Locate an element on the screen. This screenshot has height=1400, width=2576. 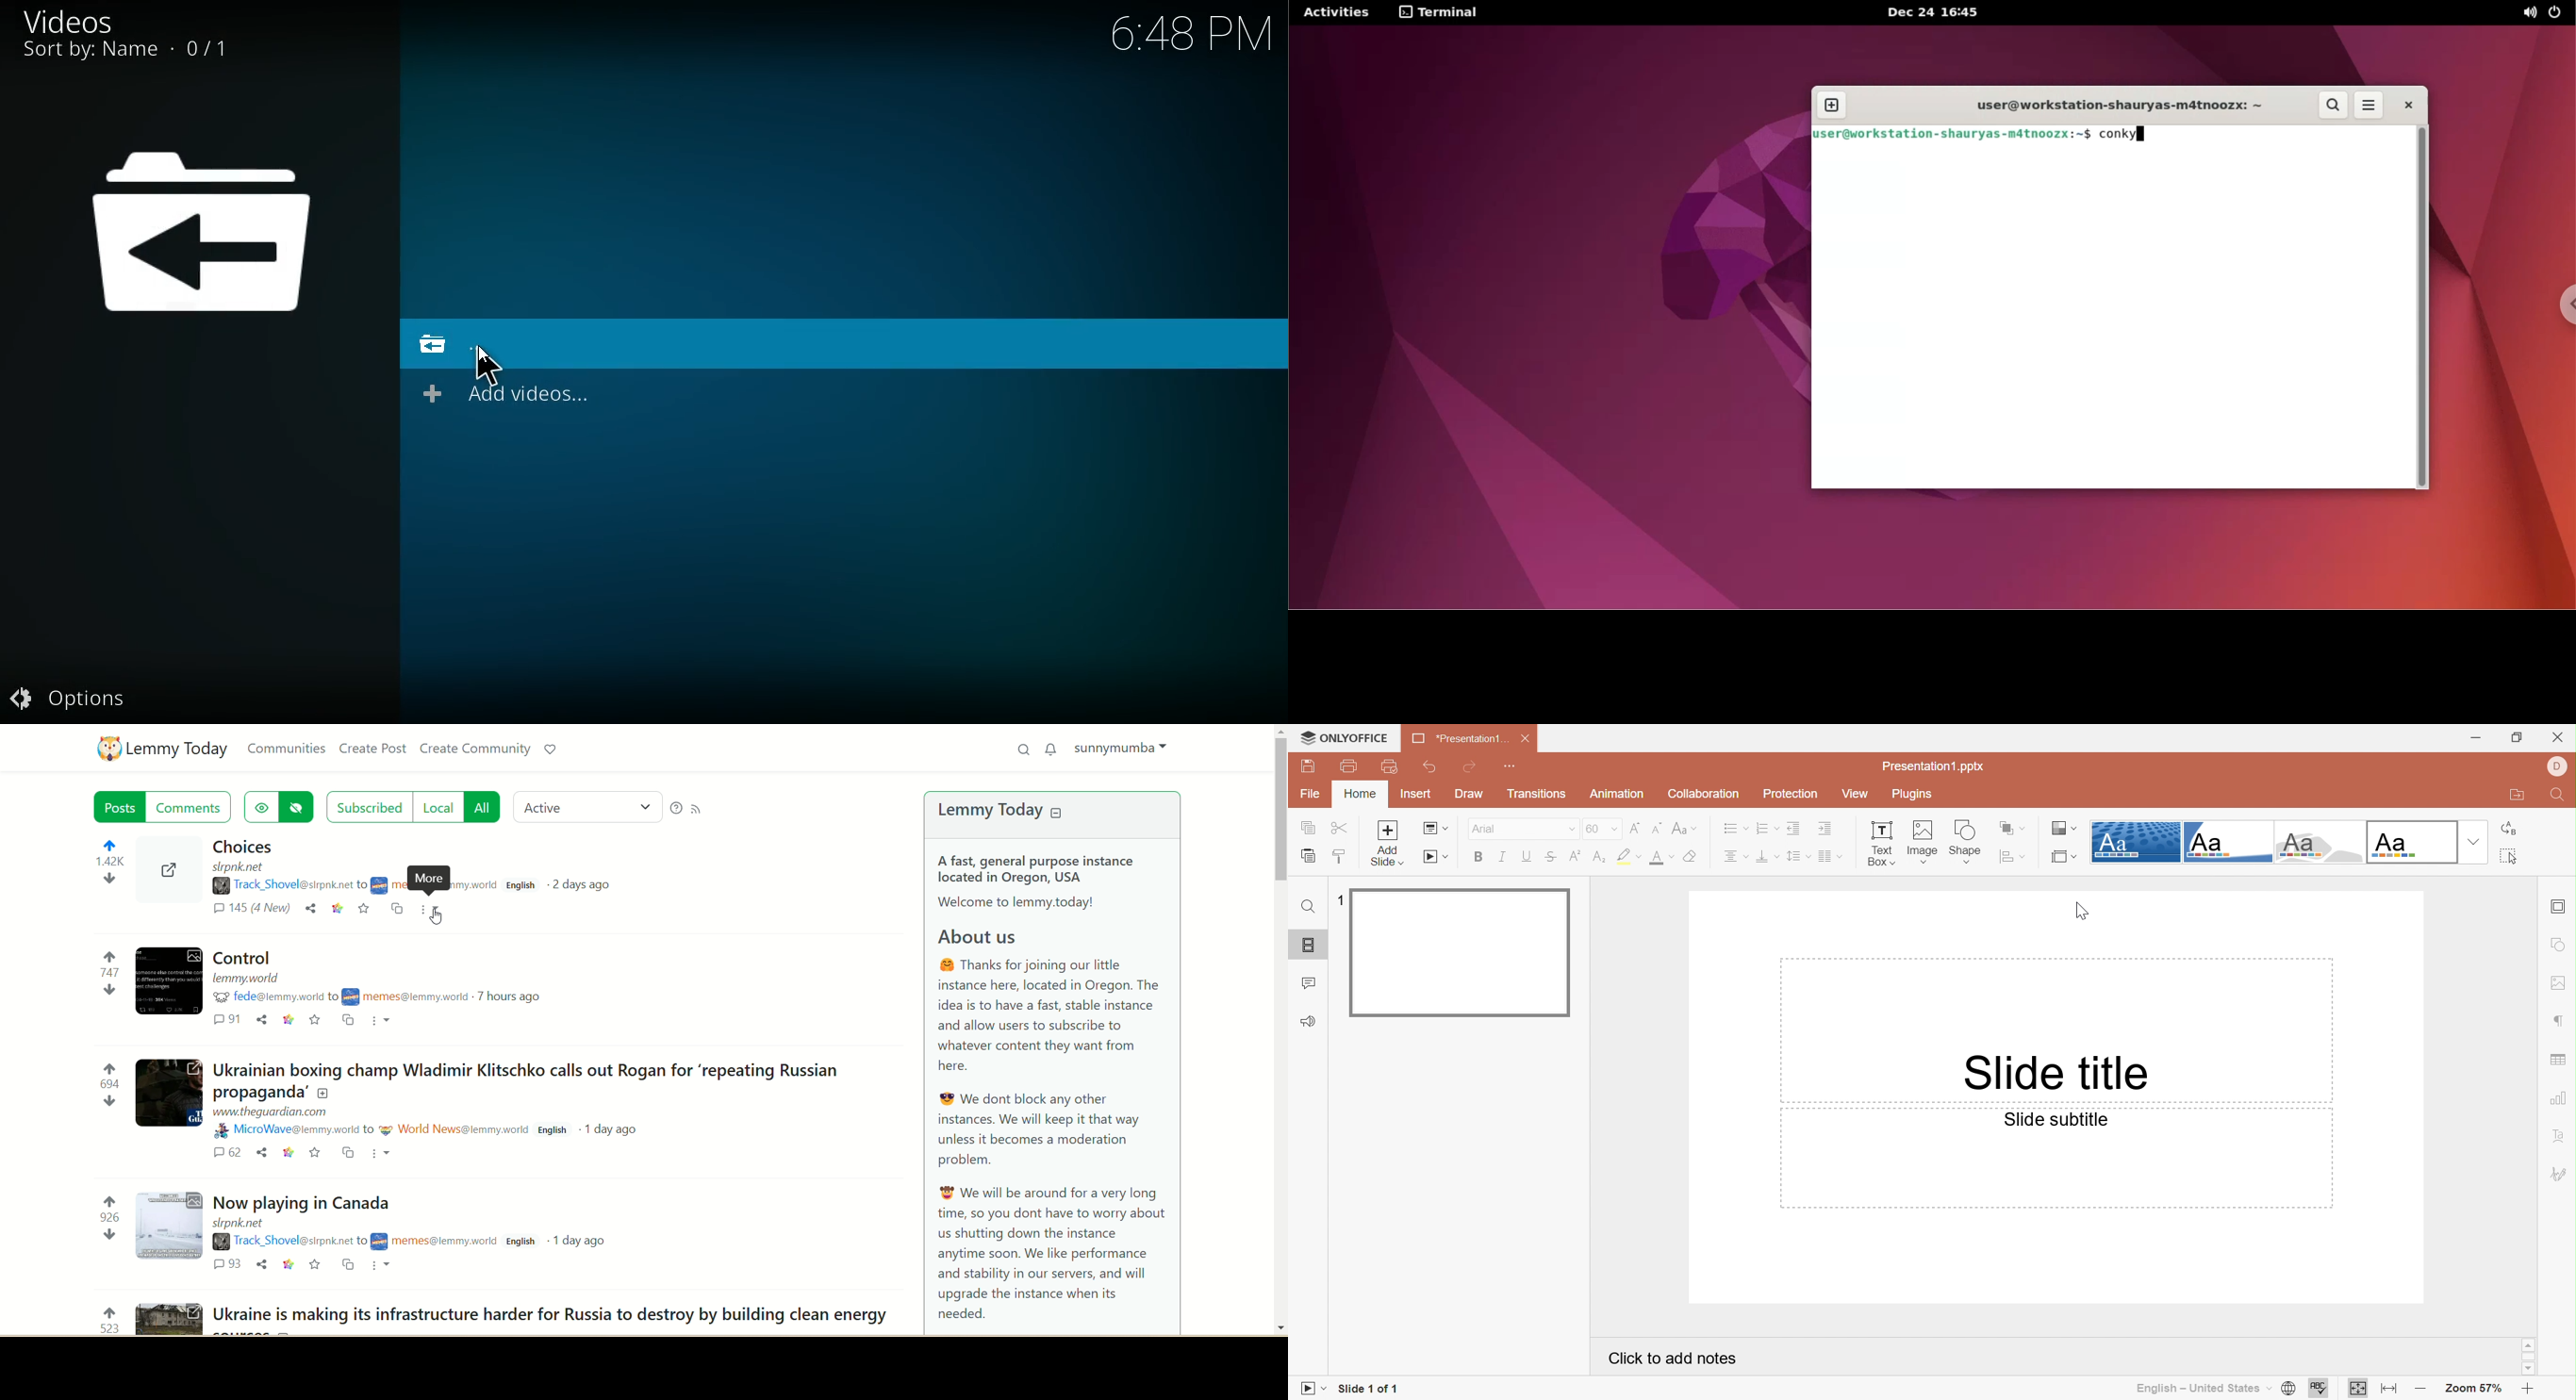
votes up and down is located at coordinates (95, 976).